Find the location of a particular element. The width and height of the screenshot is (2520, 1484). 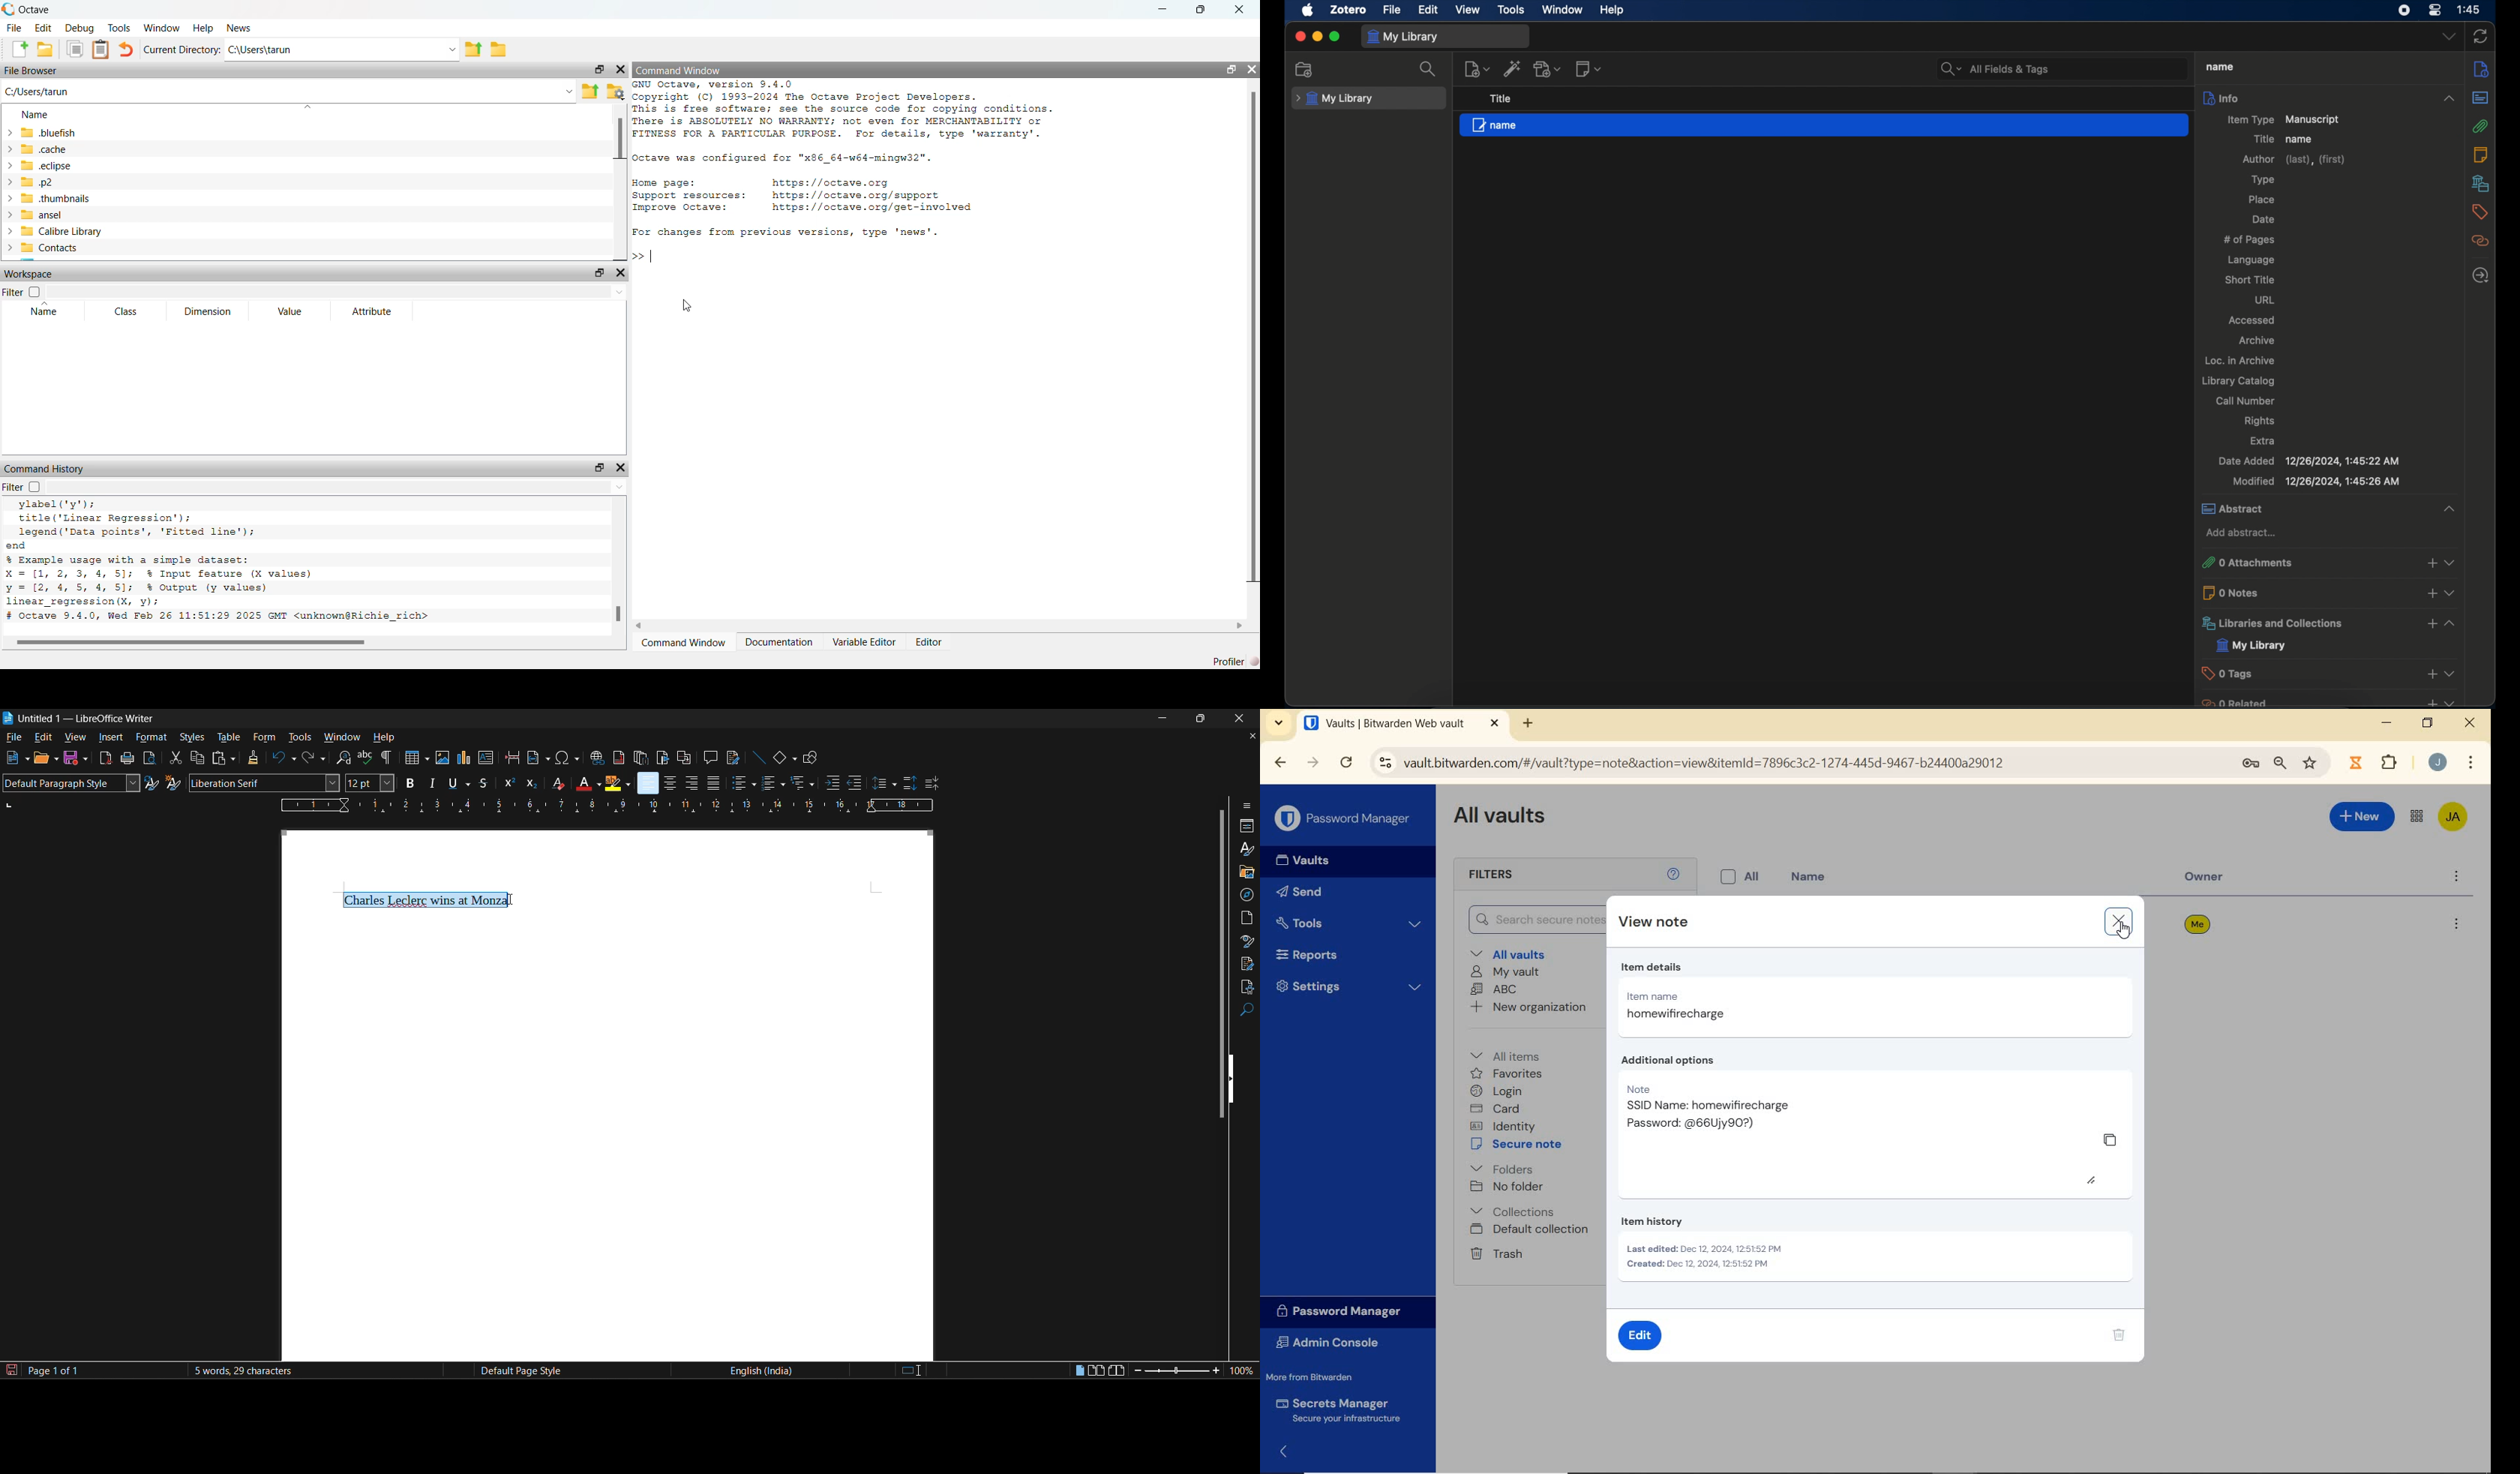

add abstract is located at coordinates (2243, 533).